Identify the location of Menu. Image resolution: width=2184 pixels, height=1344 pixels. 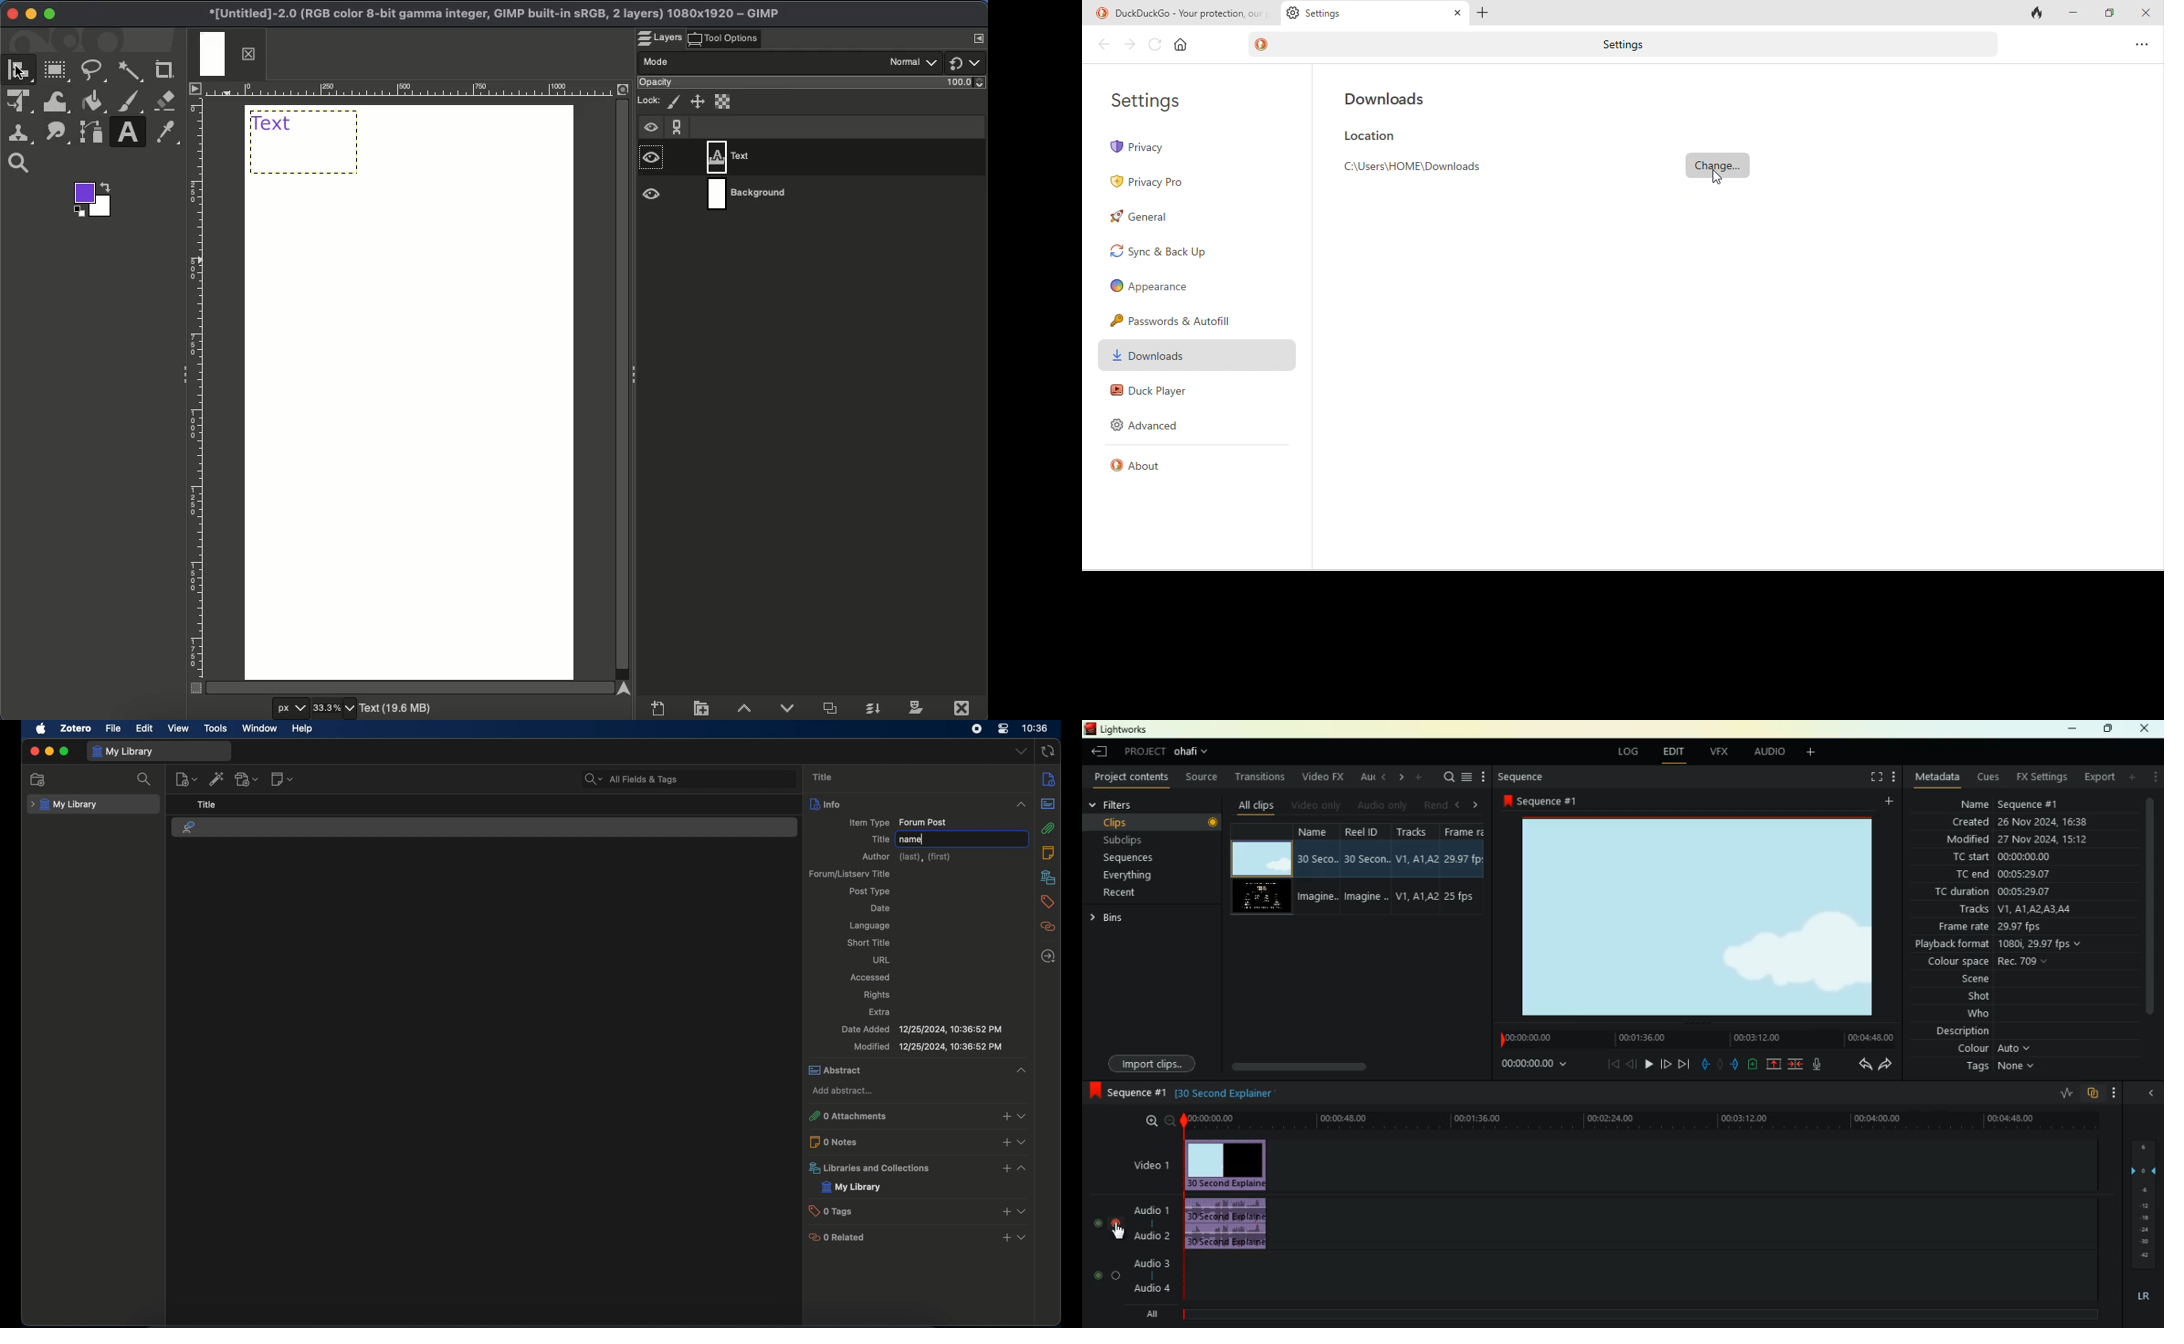
(194, 88).